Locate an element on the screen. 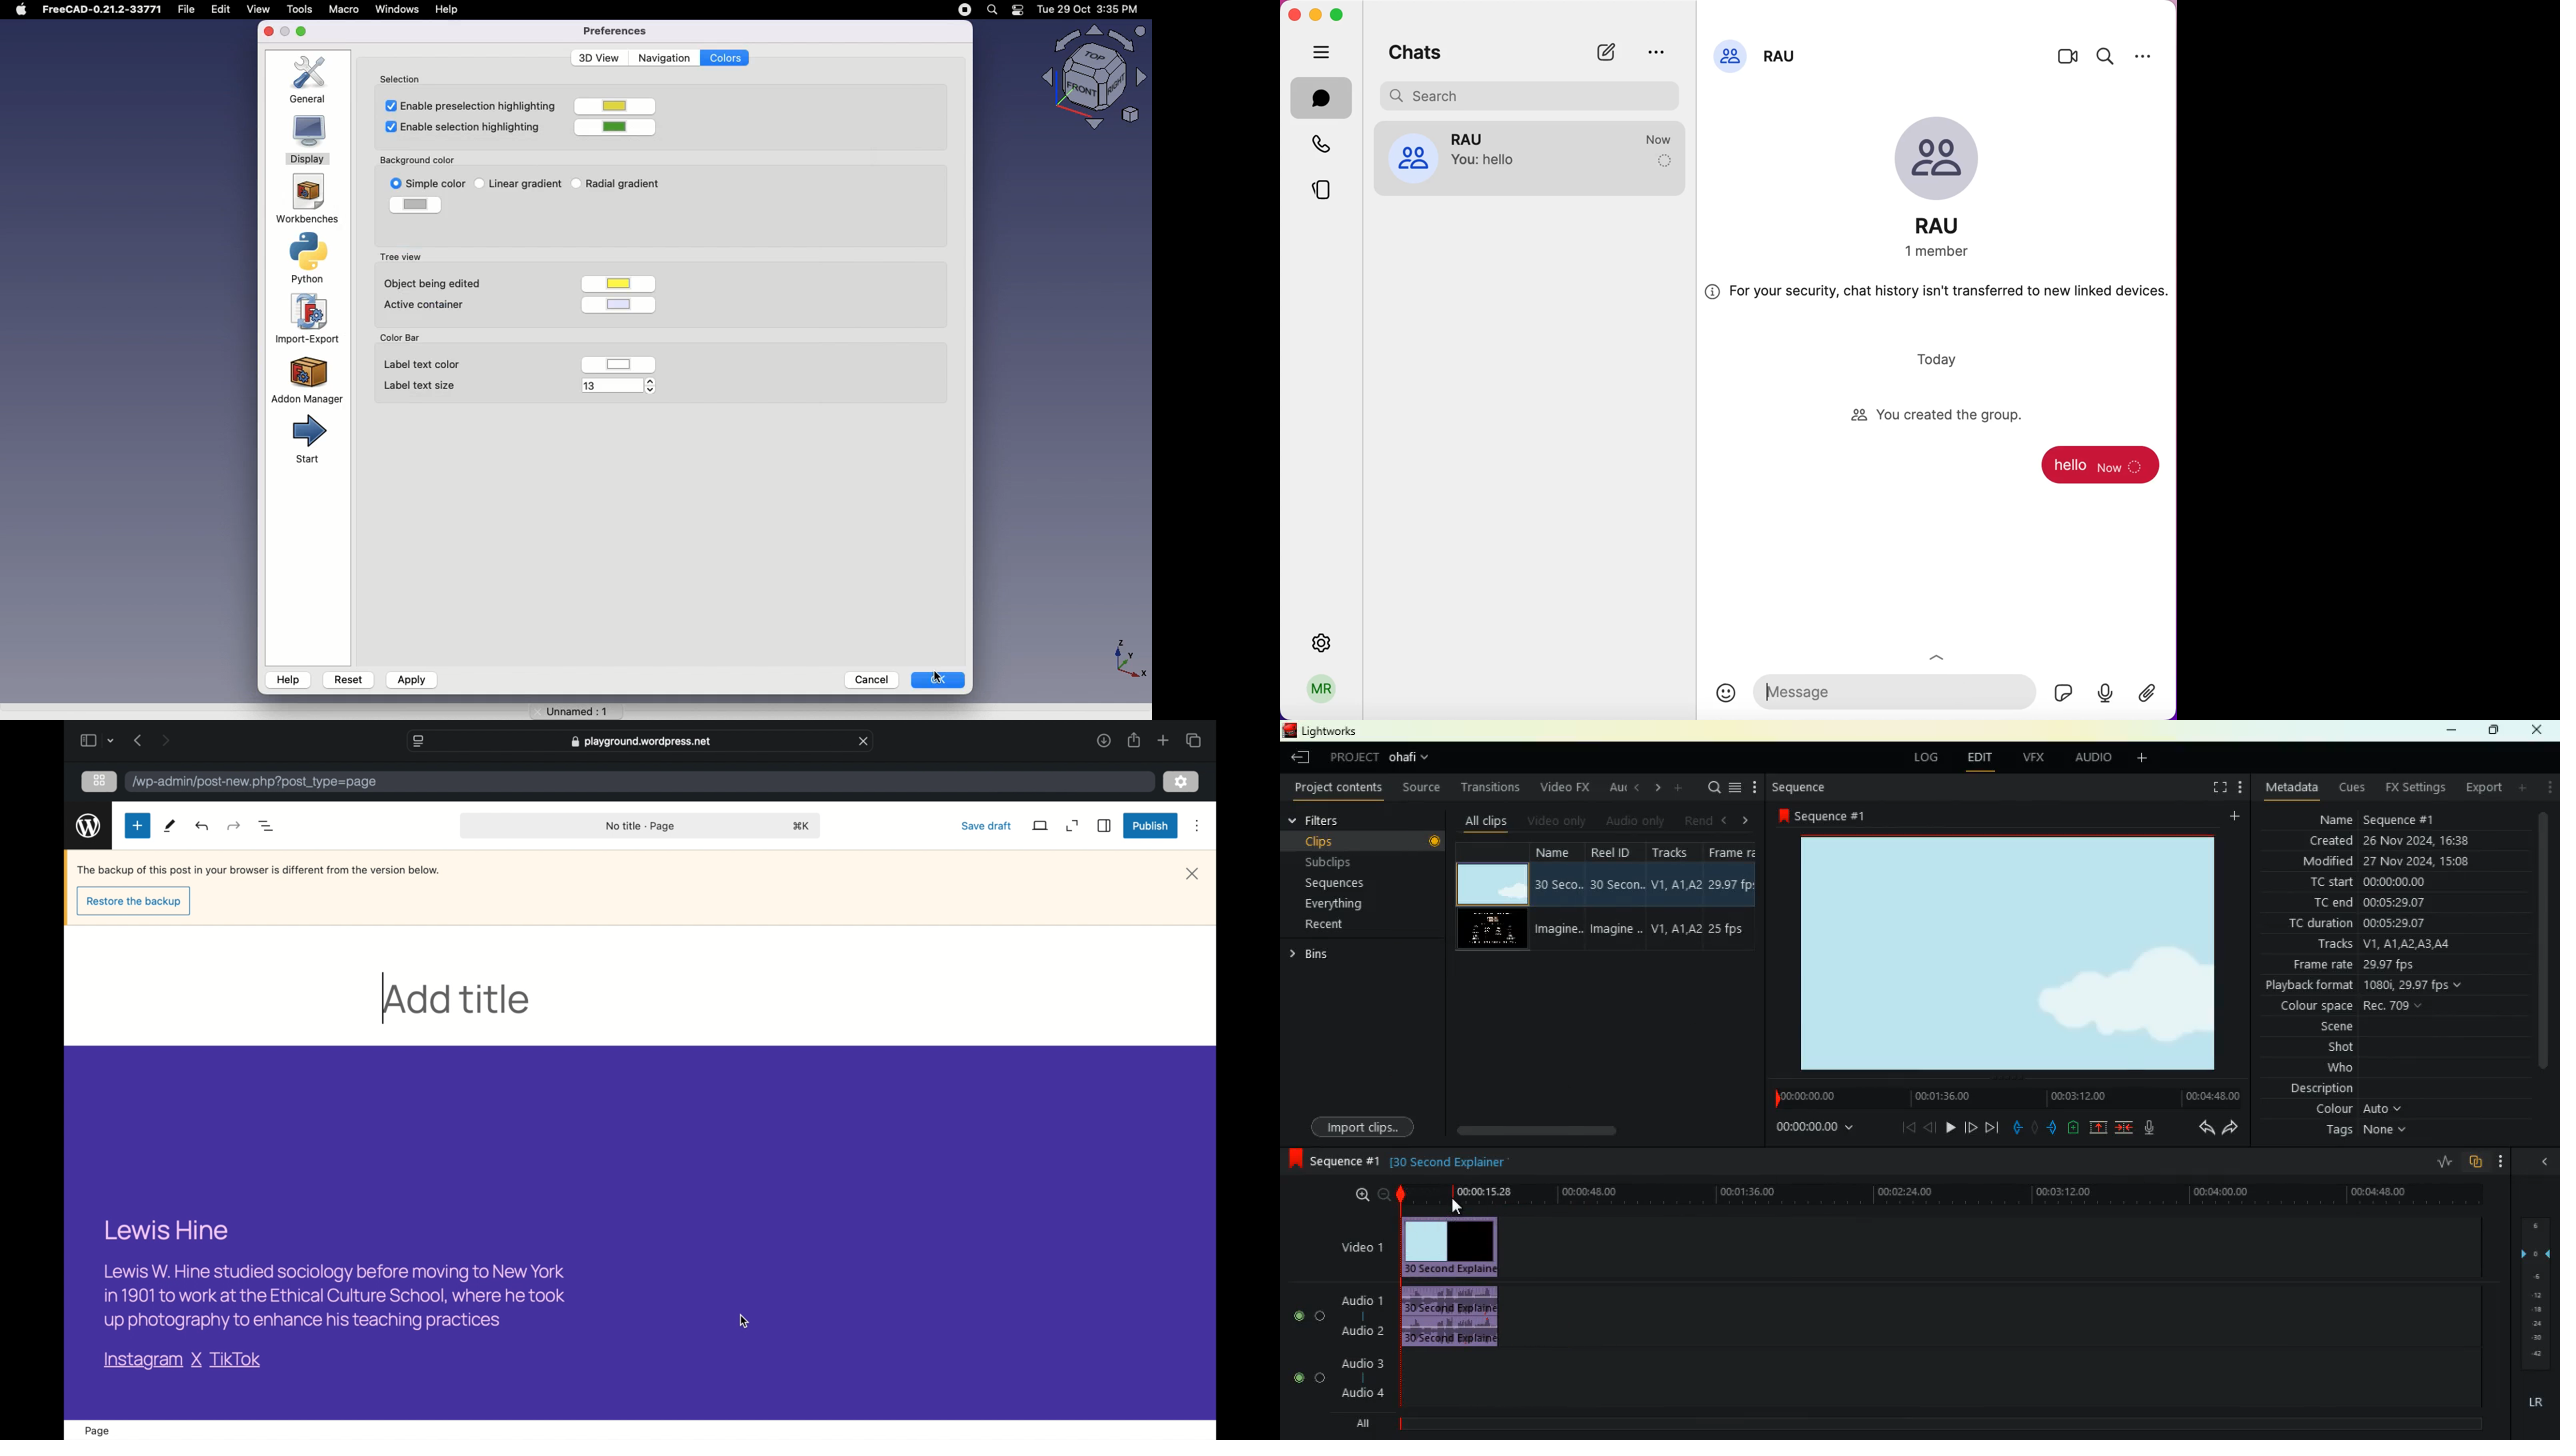 This screenshot has height=1456, width=2576. website settings is located at coordinates (417, 741).